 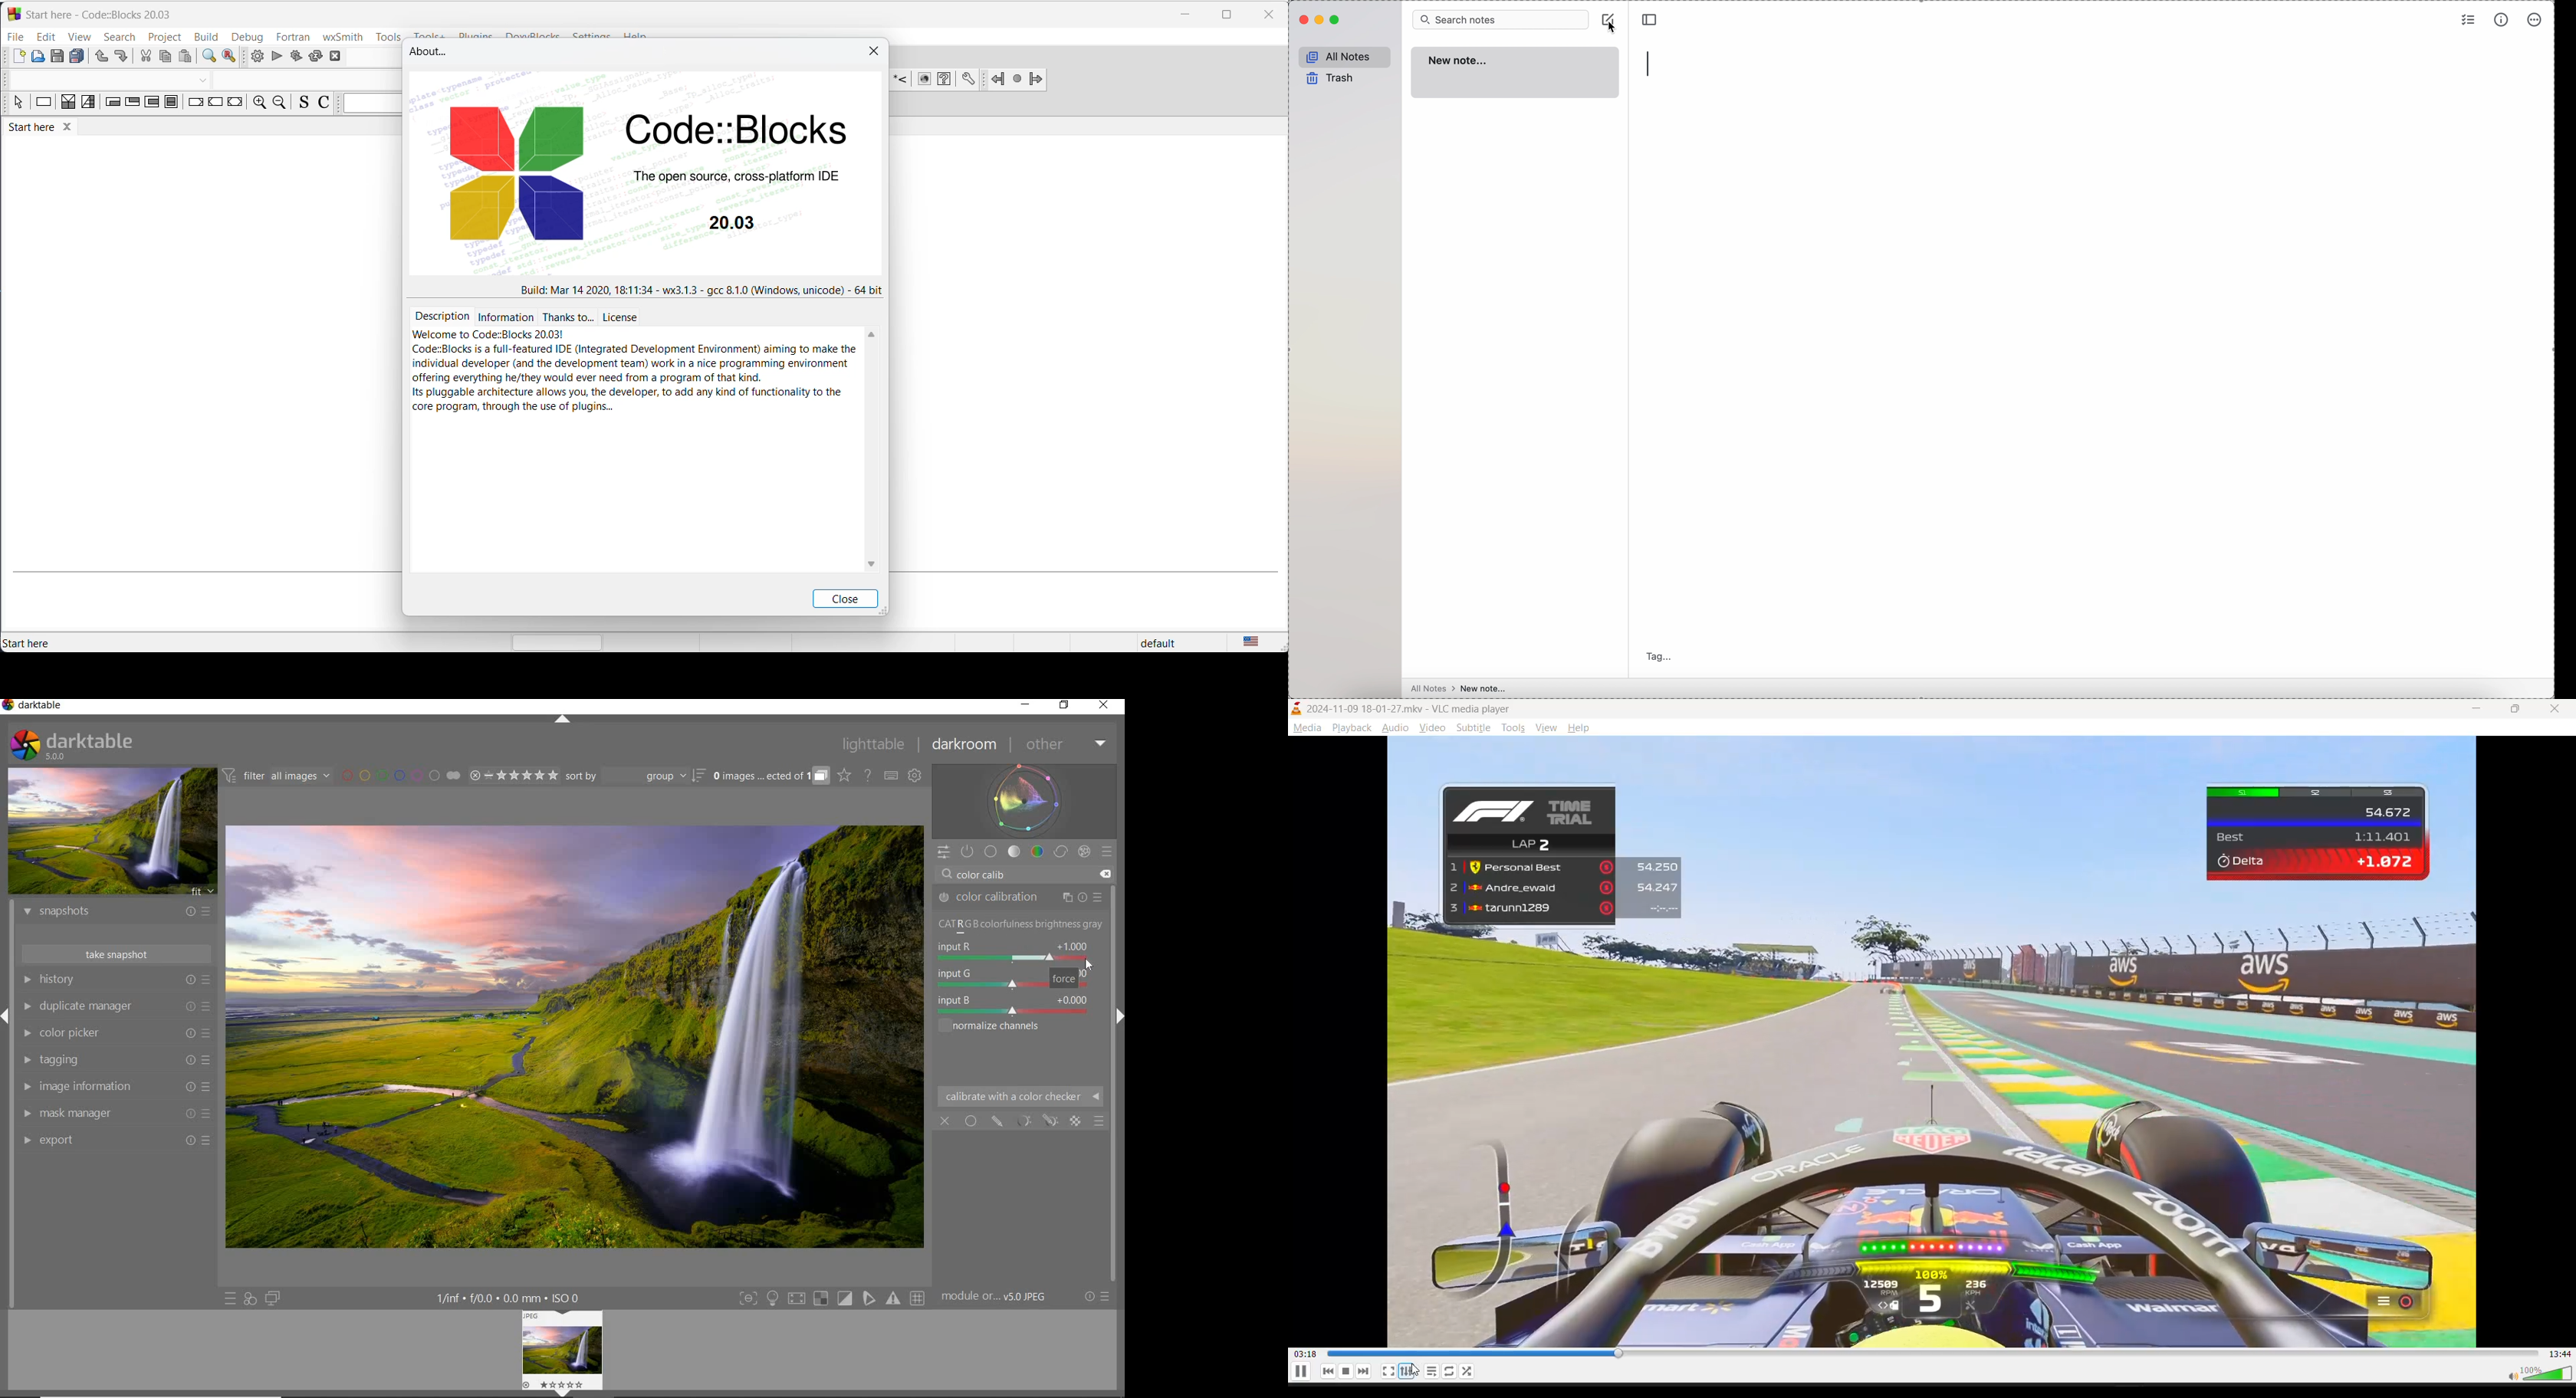 What do you see at coordinates (116, 1006) in the screenshot?
I see `duplicate manager` at bounding box center [116, 1006].